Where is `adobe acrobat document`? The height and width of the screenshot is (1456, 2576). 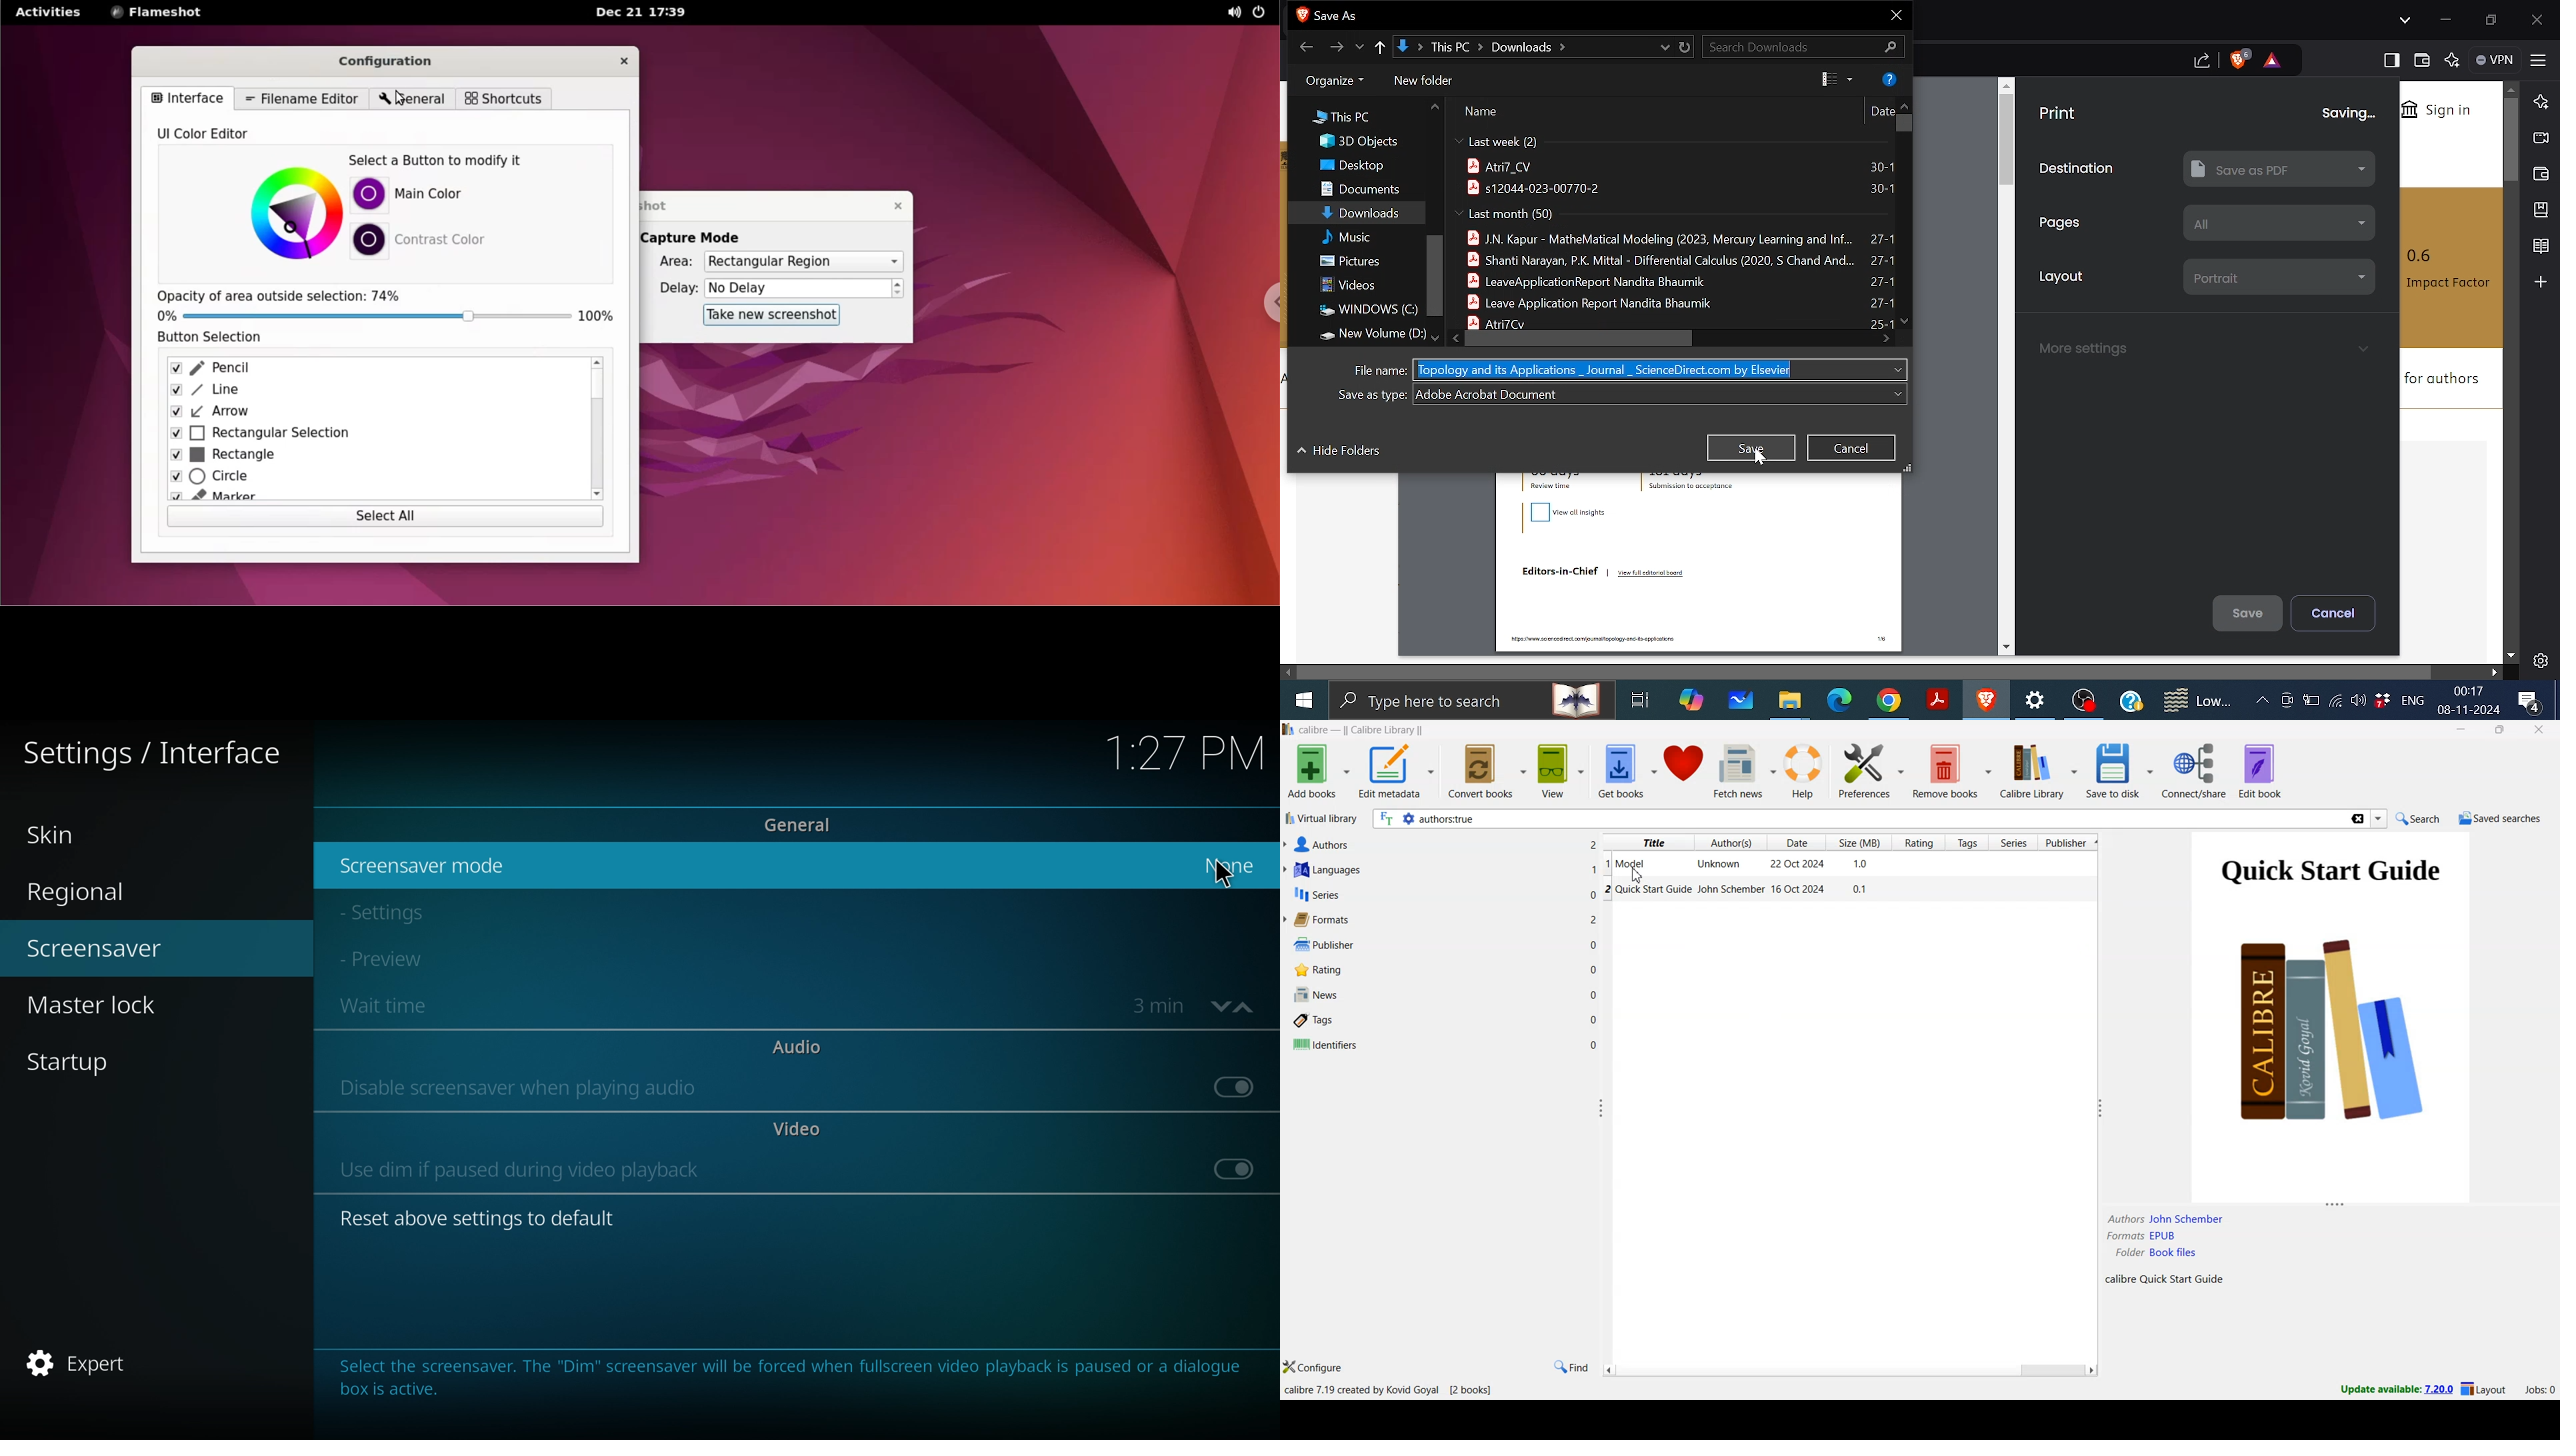
adobe acrobat document is located at coordinates (1658, 394).